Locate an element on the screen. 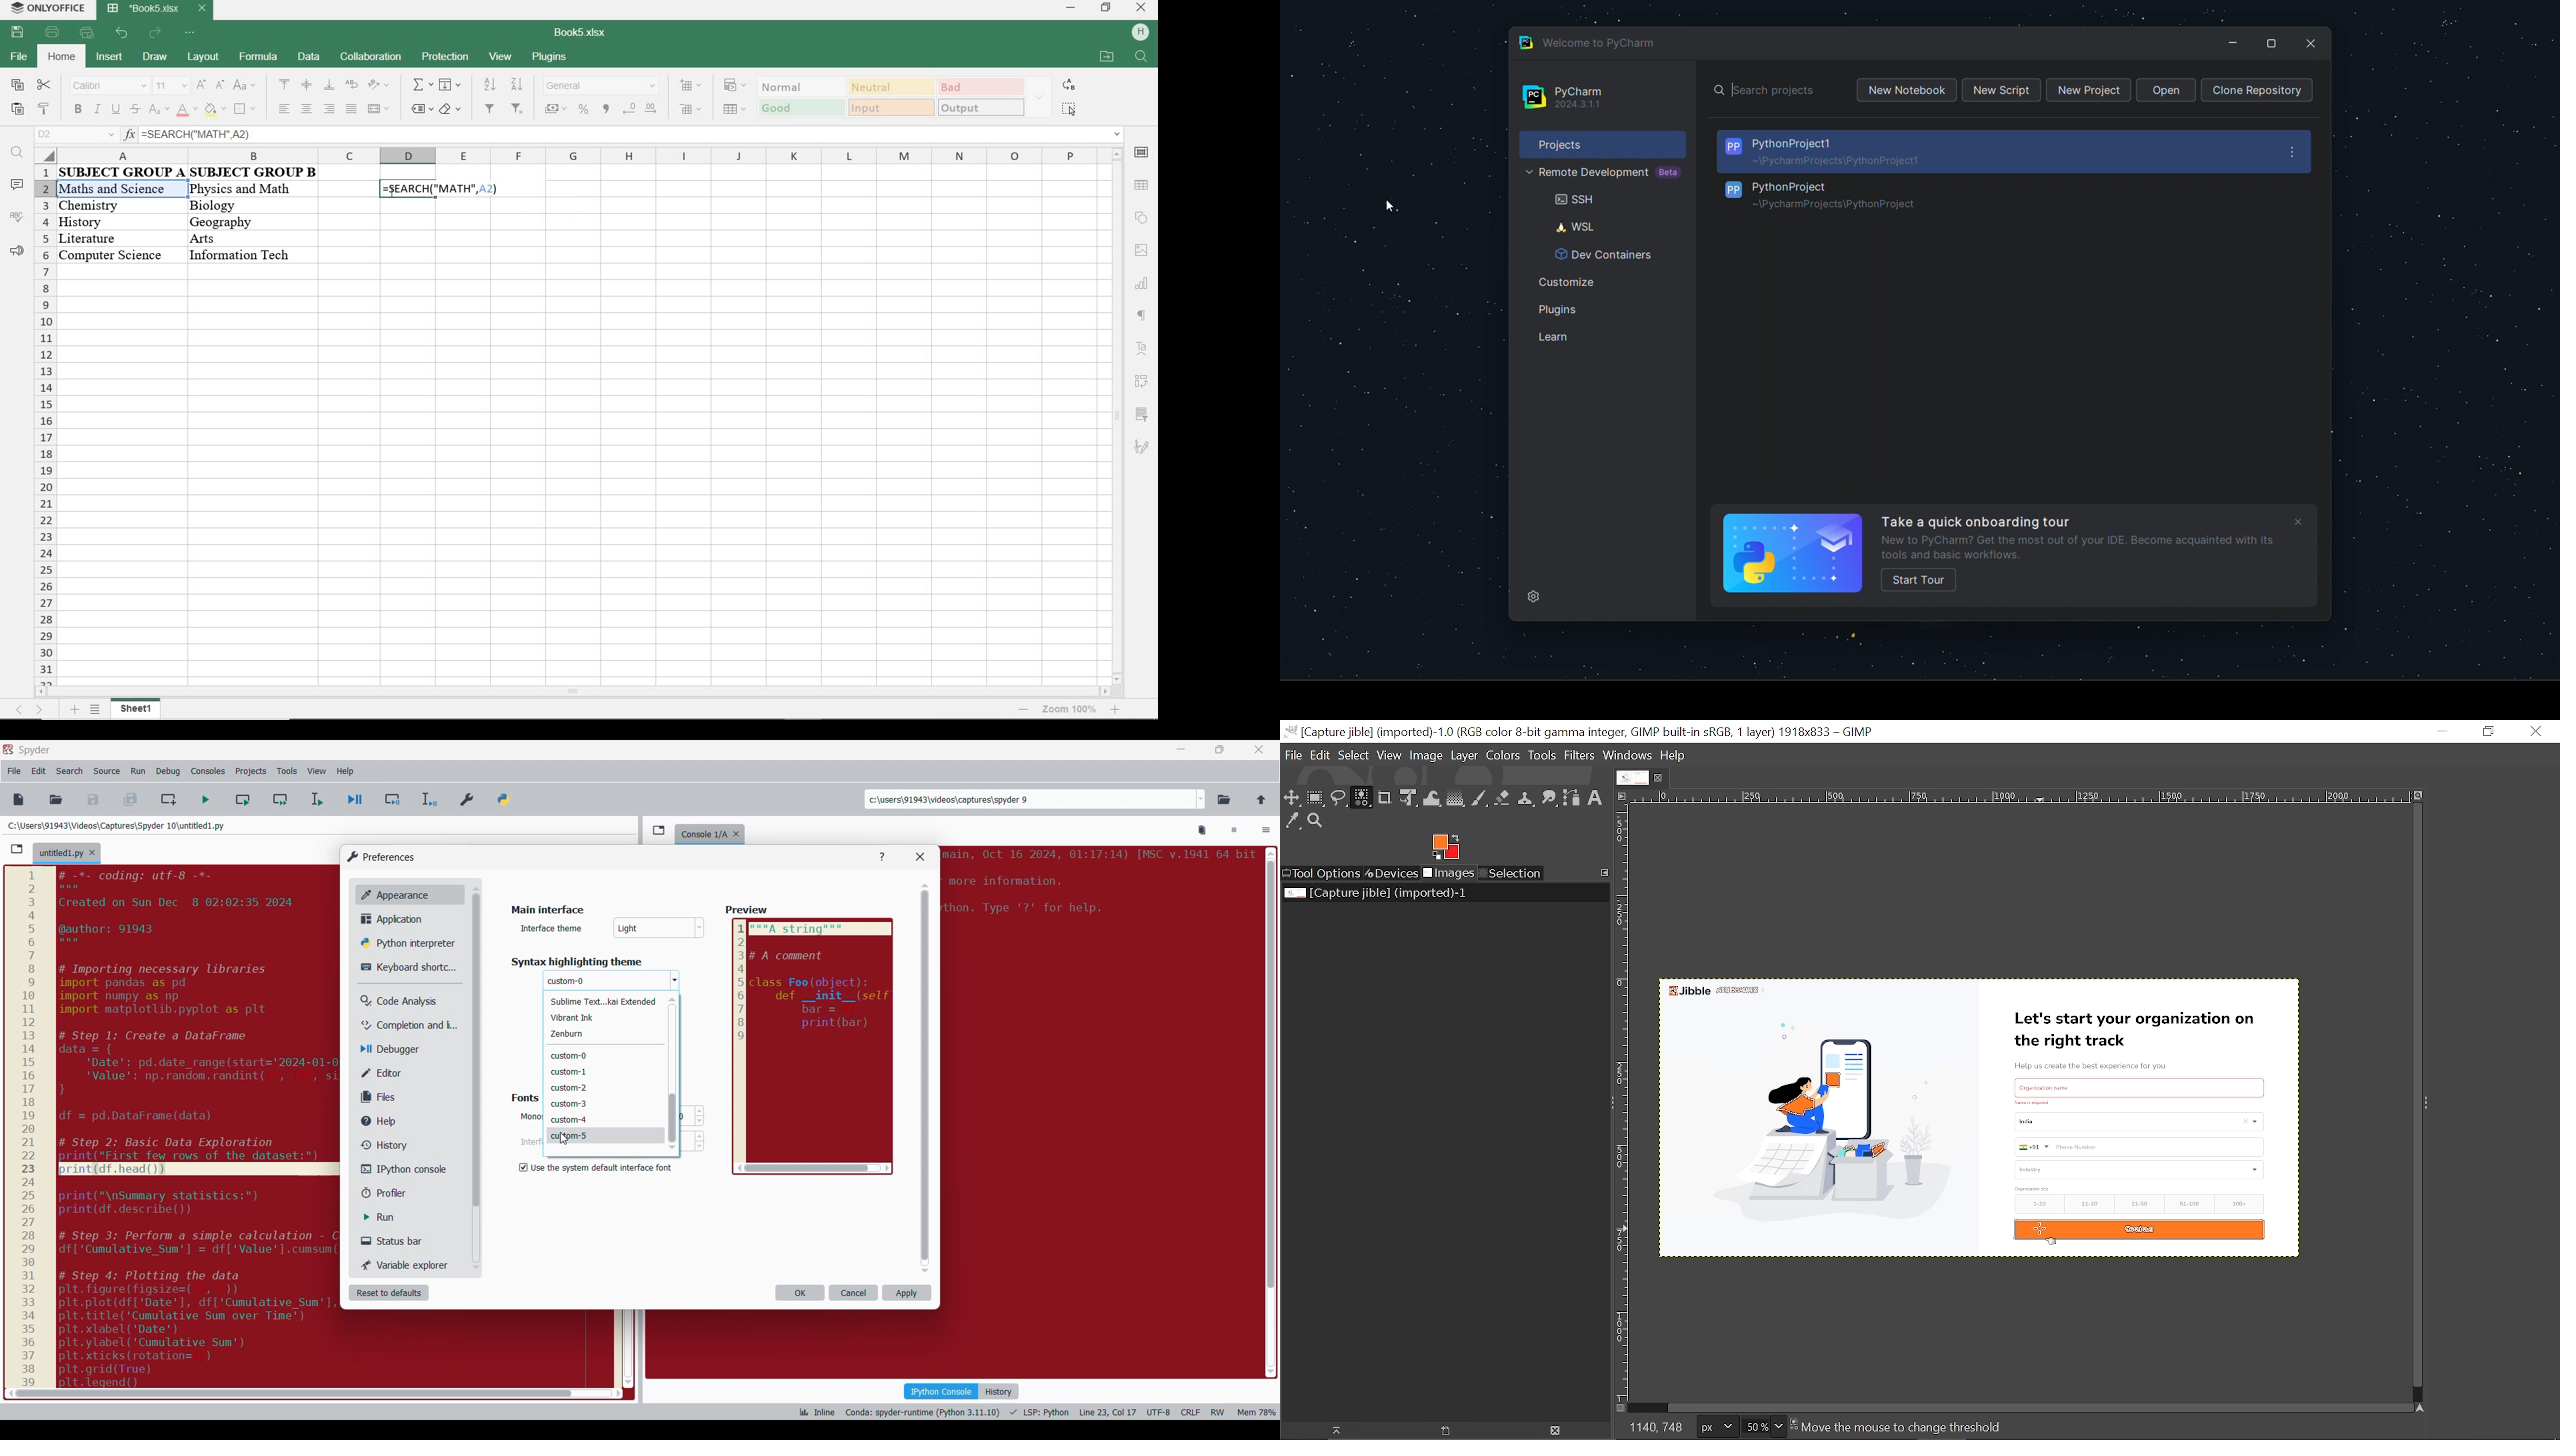 This screenshot has height=1456, width=2576. Cursor is located at coordinates (2047, 1236).